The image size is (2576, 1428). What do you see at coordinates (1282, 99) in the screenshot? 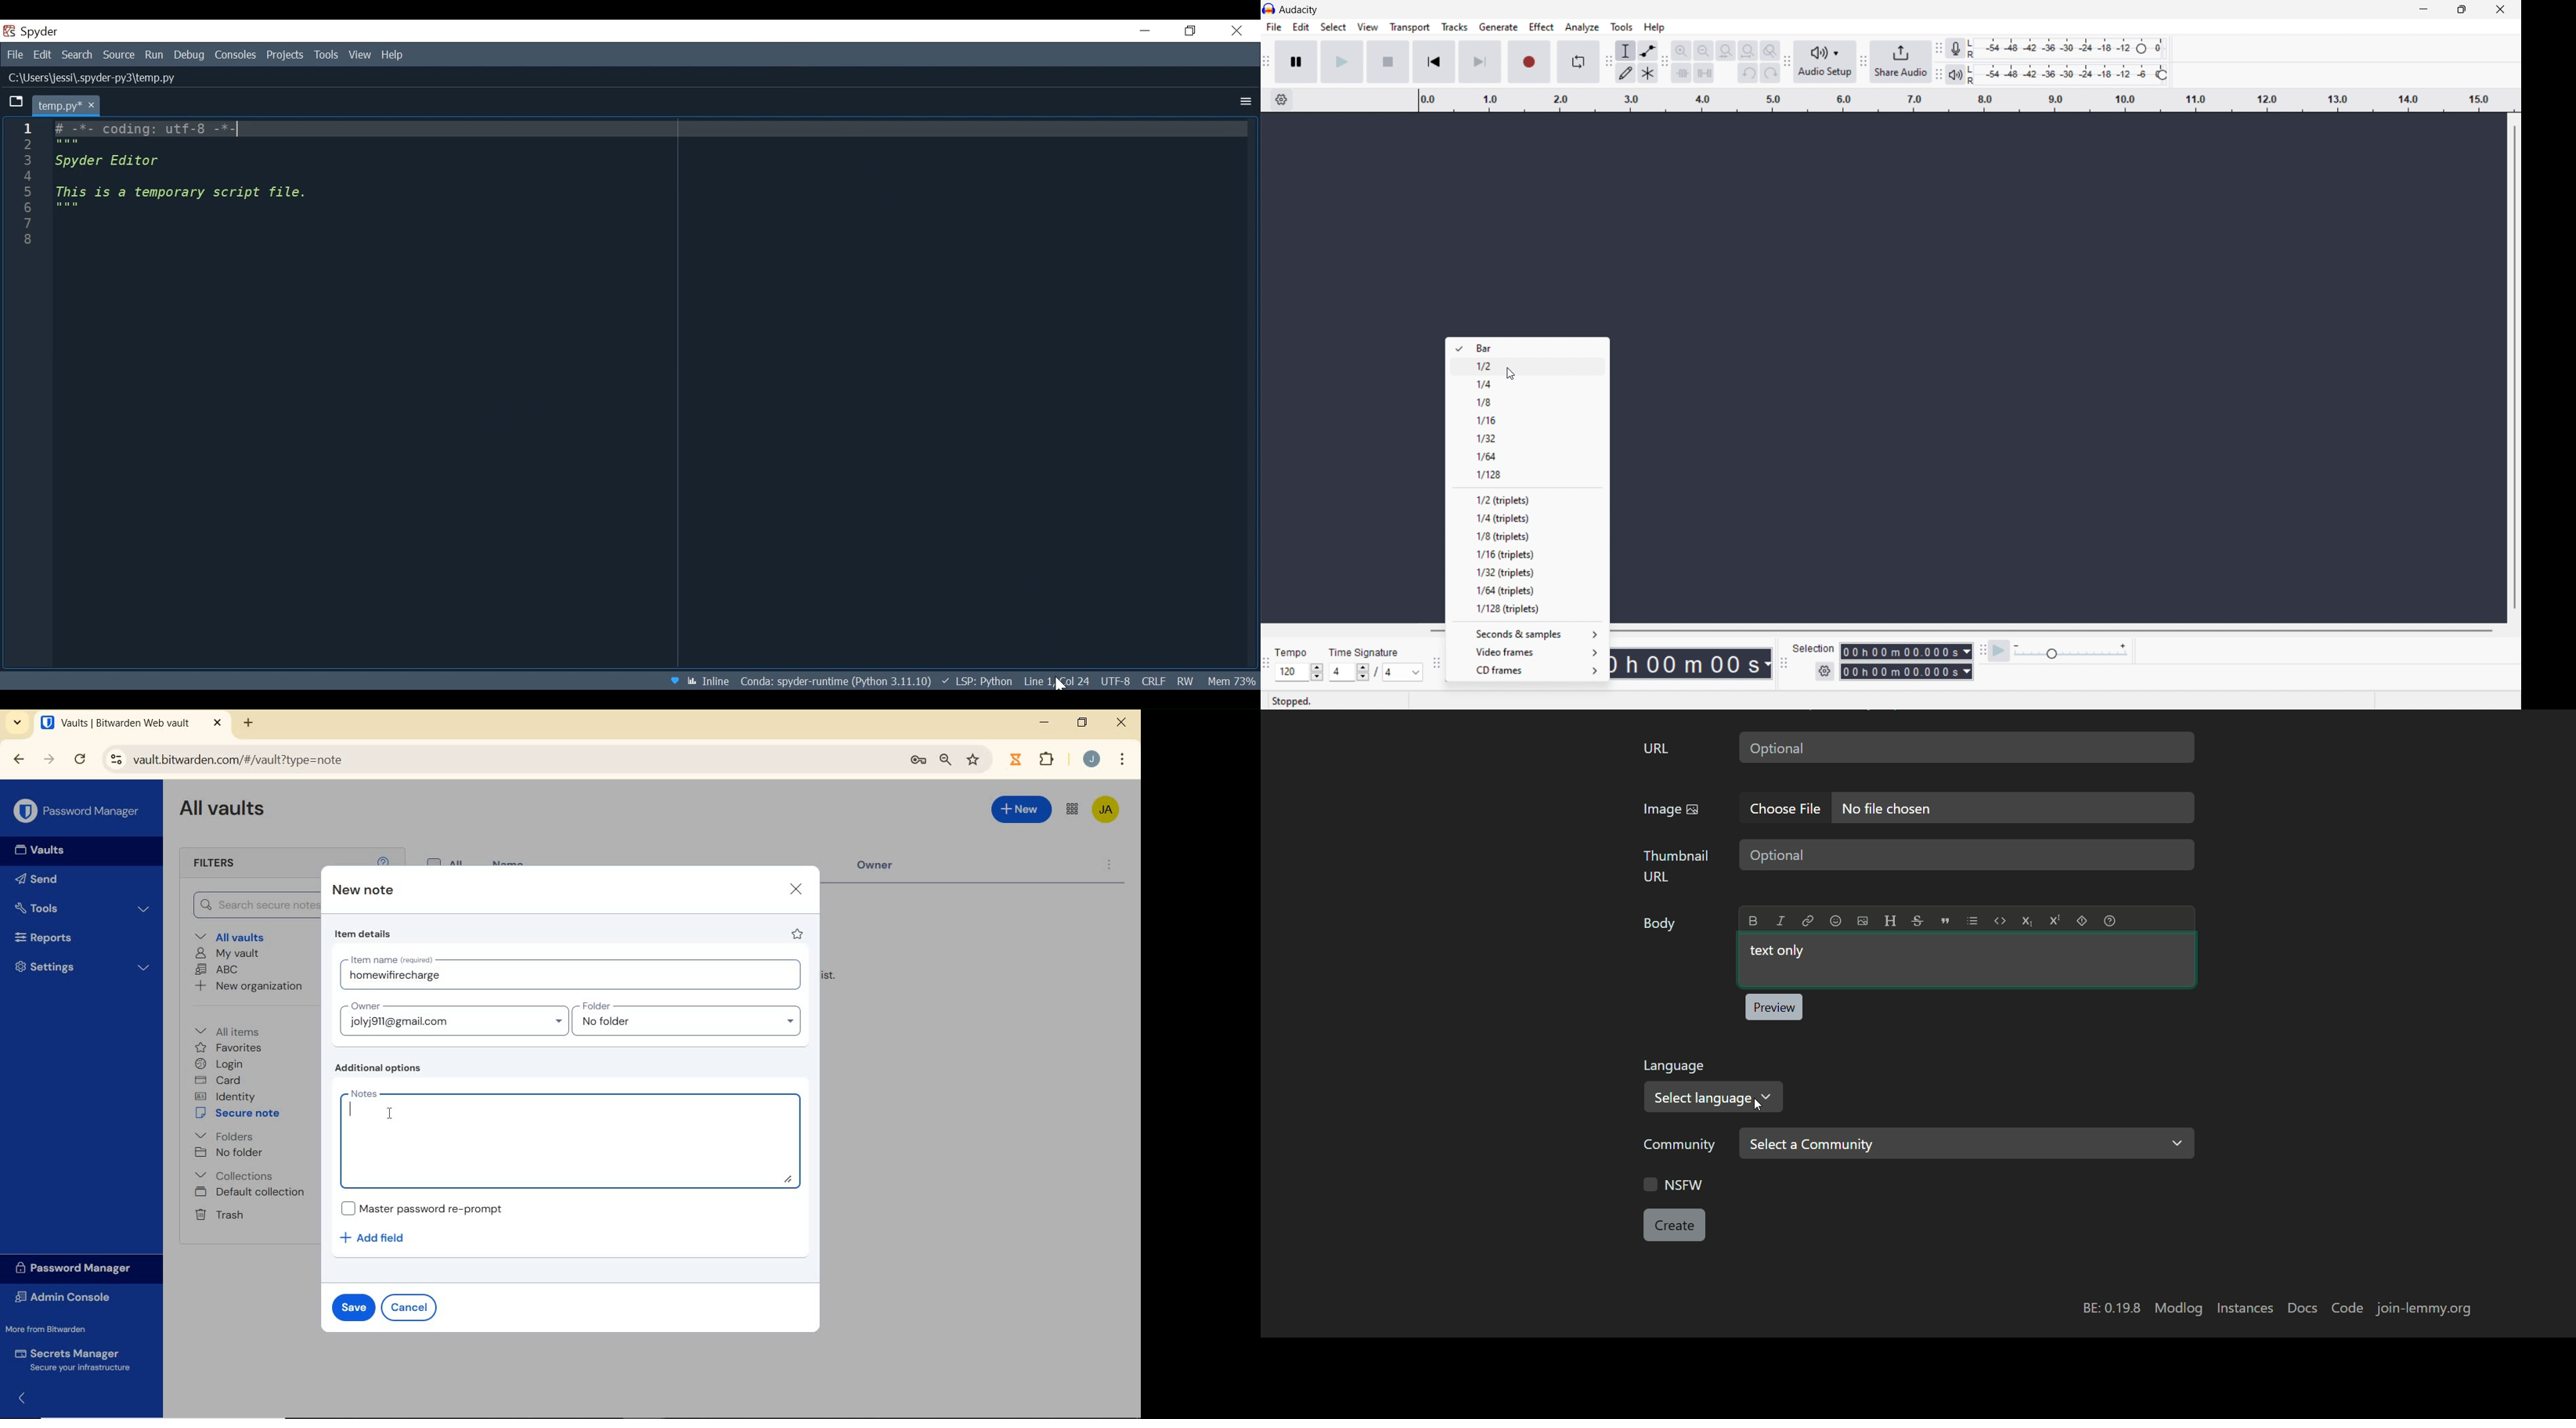
I see `settings` at bounding box center [1282, 99].